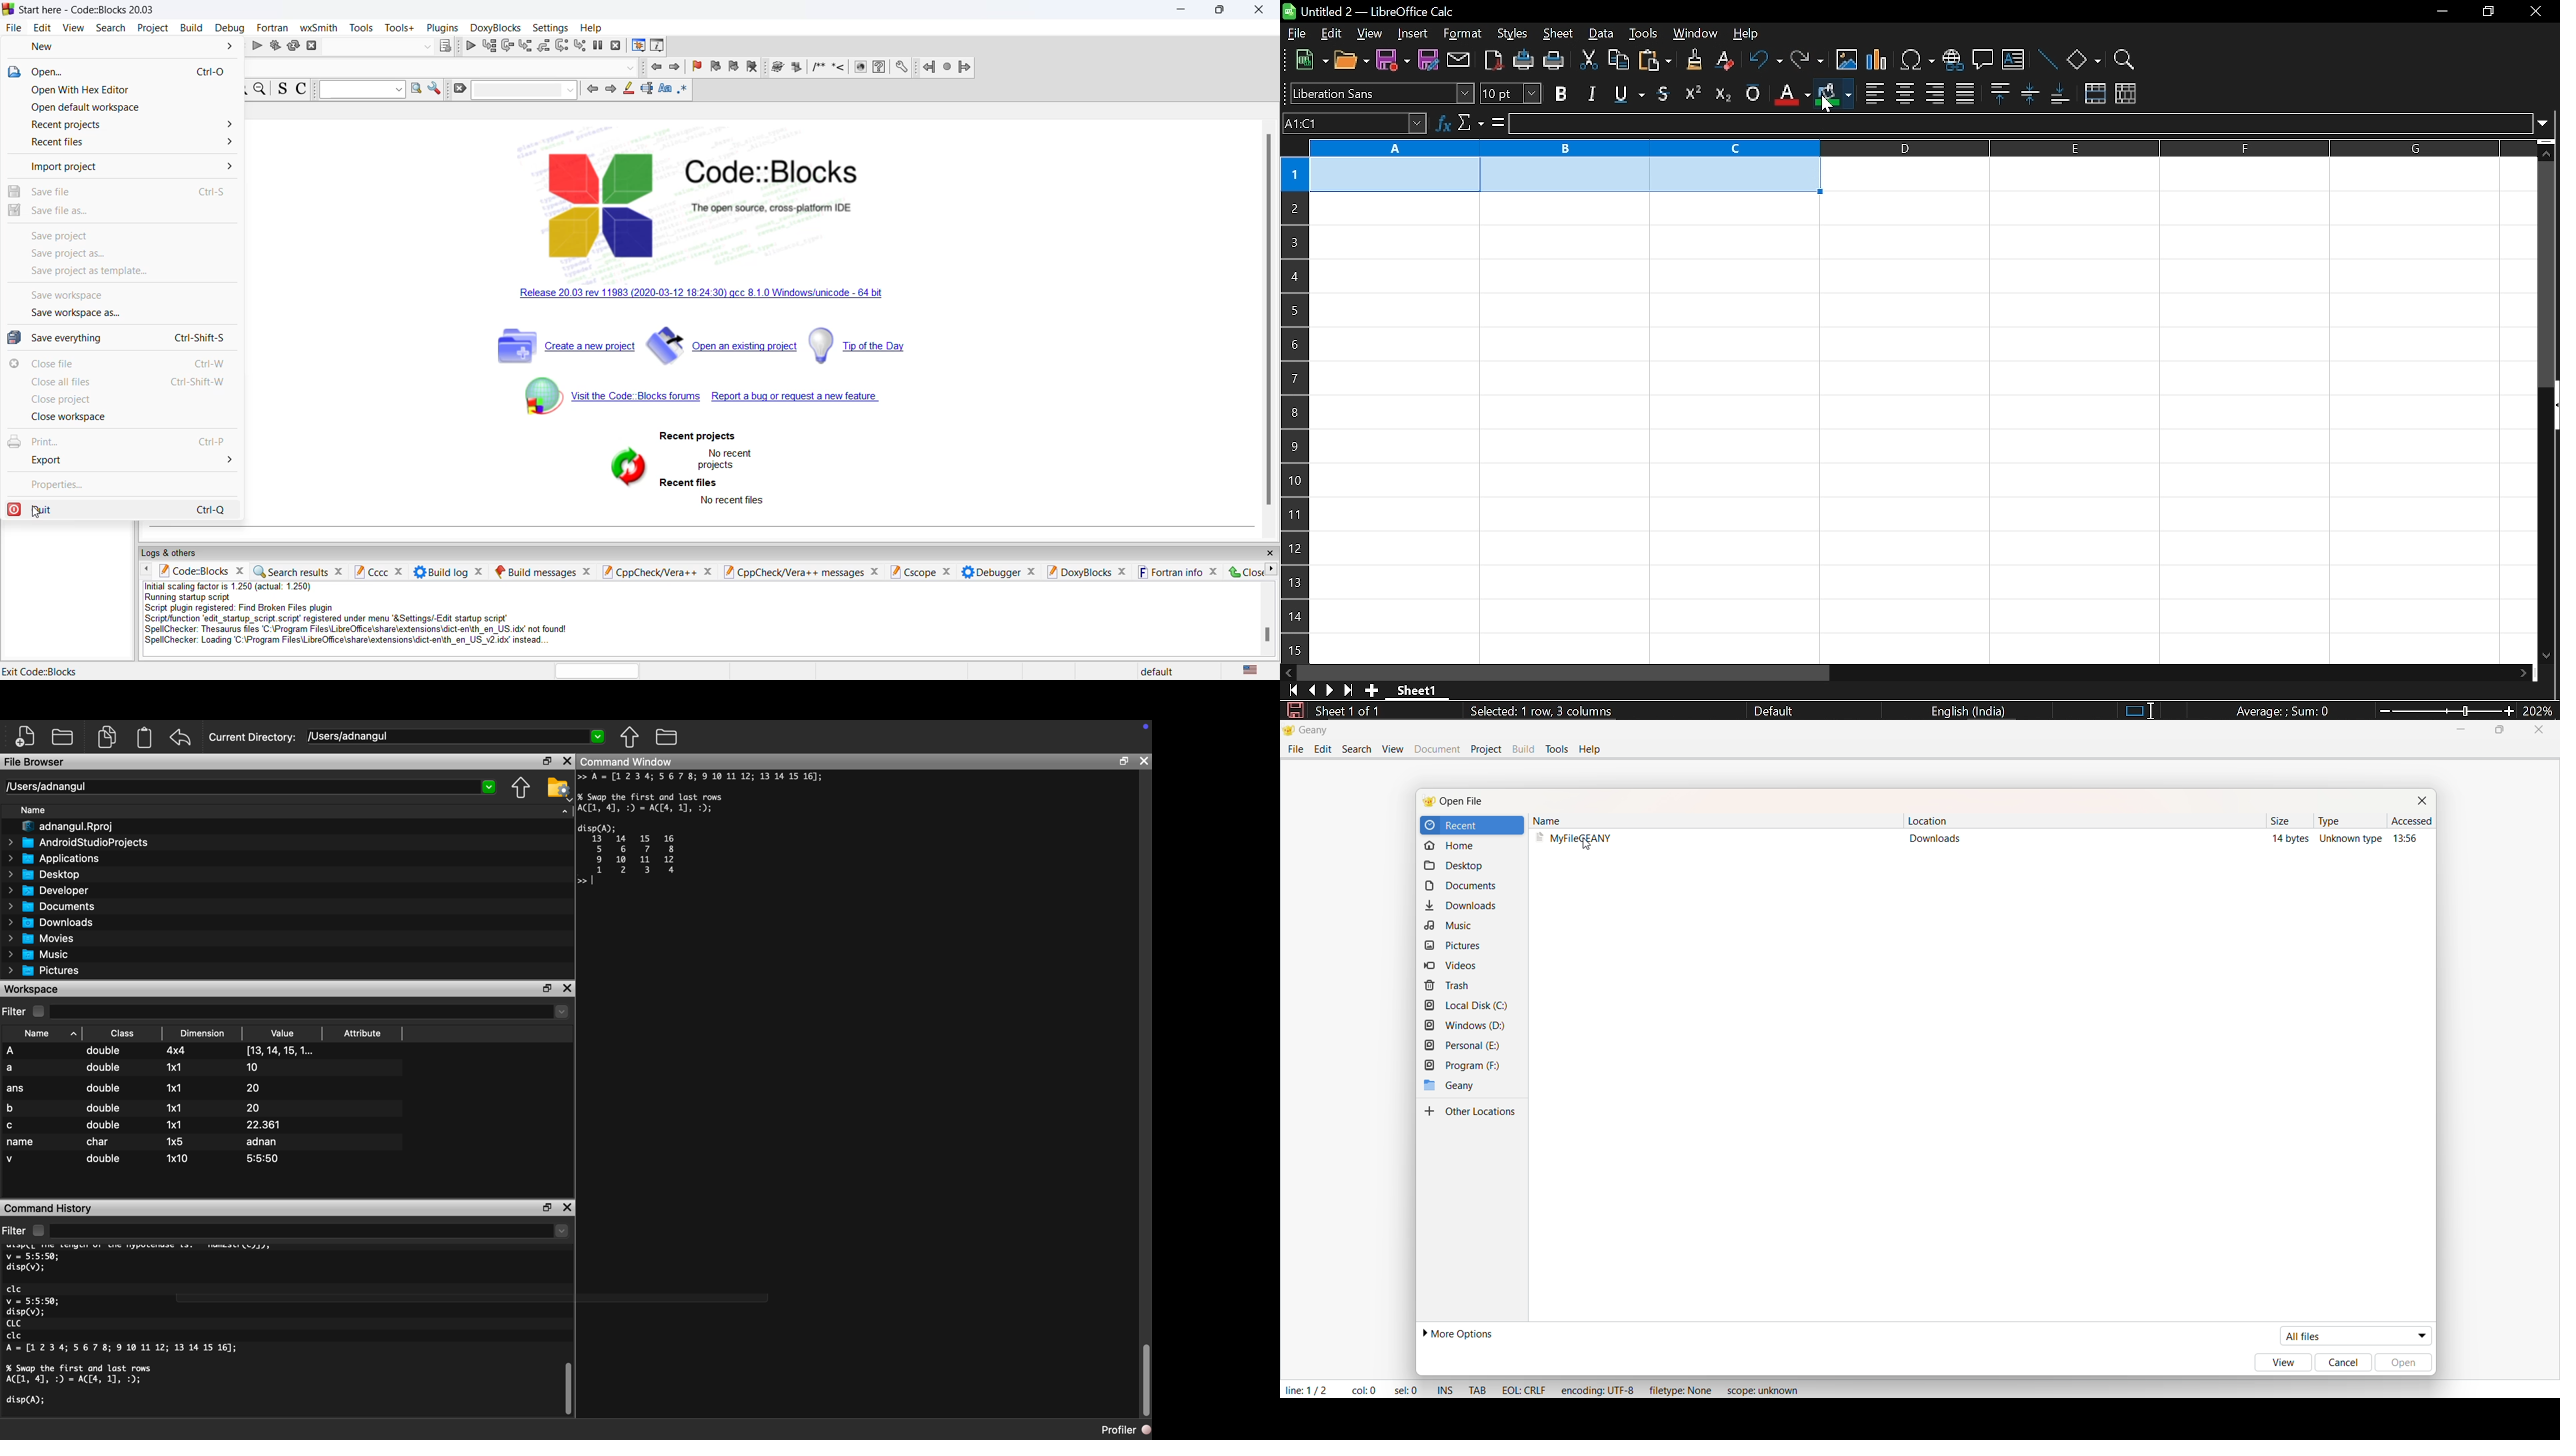  What do you see at coordinates (131, 460) in the screenshot?
I see `Export` at bounding box center [131, 460].